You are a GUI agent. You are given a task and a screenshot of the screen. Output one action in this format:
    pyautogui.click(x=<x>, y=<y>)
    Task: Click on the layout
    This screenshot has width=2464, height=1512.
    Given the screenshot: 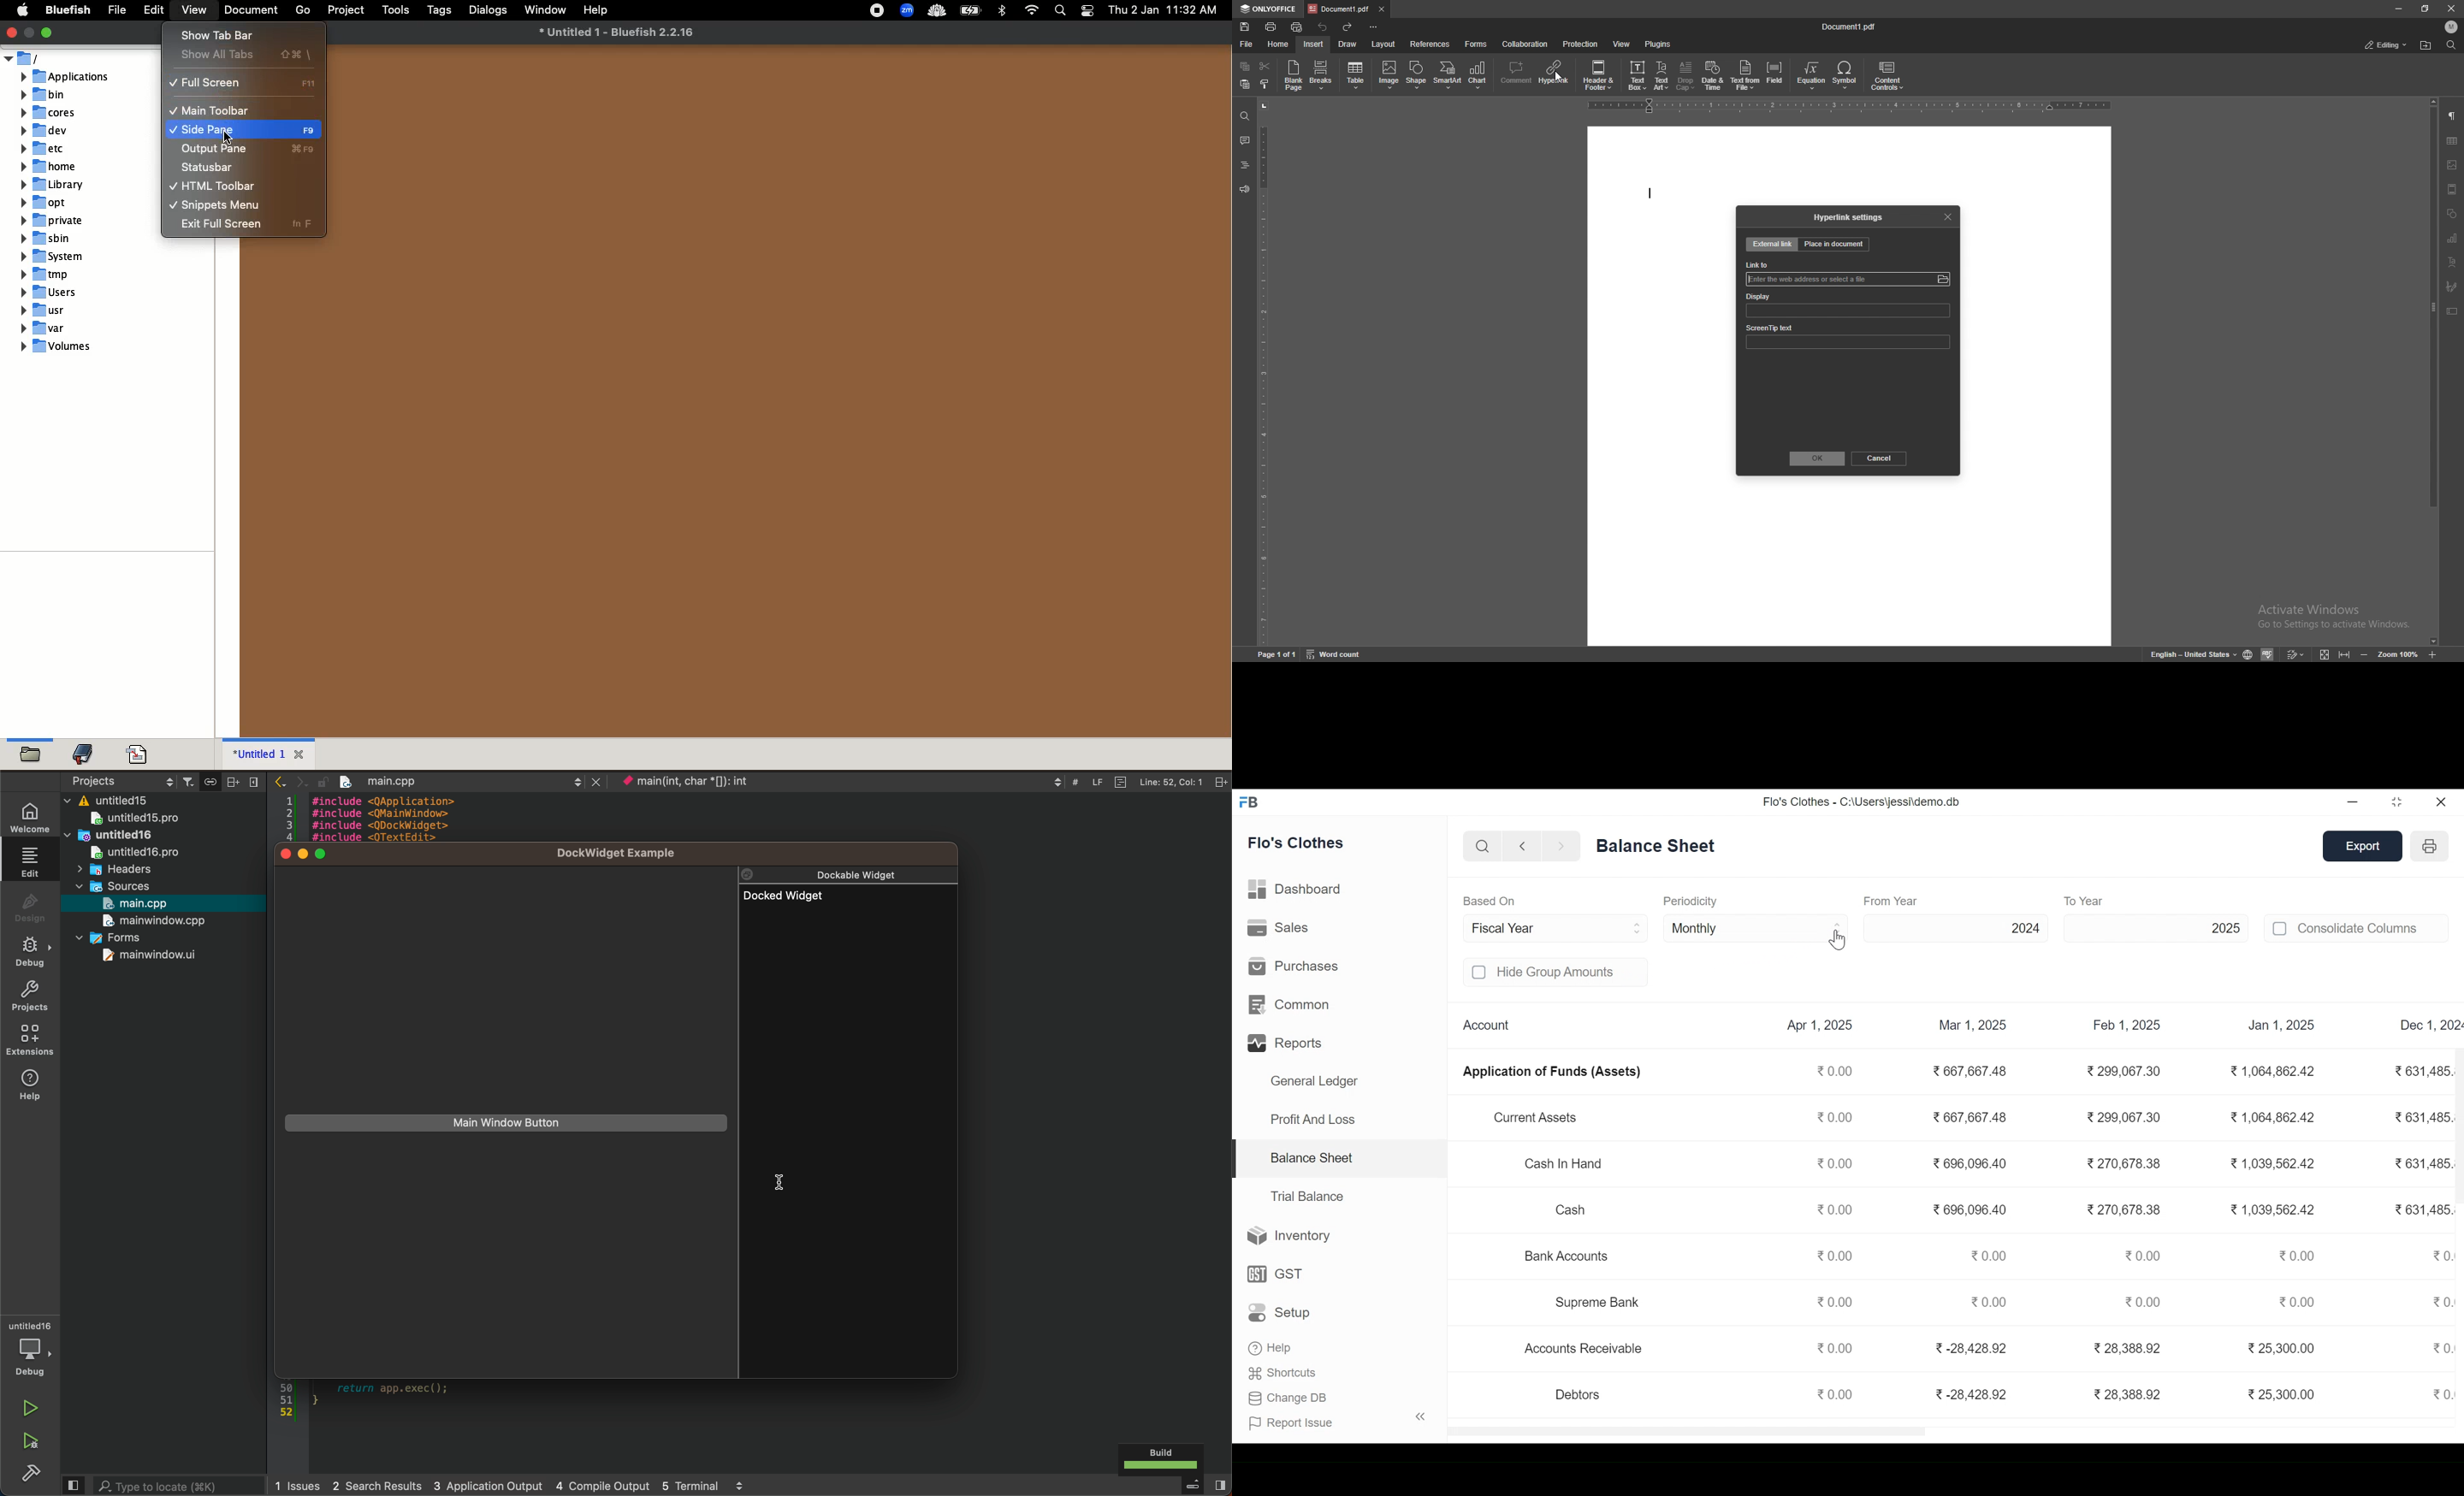 What is the action you would take?
    pyautogui.click(x=1385, y=44)
    